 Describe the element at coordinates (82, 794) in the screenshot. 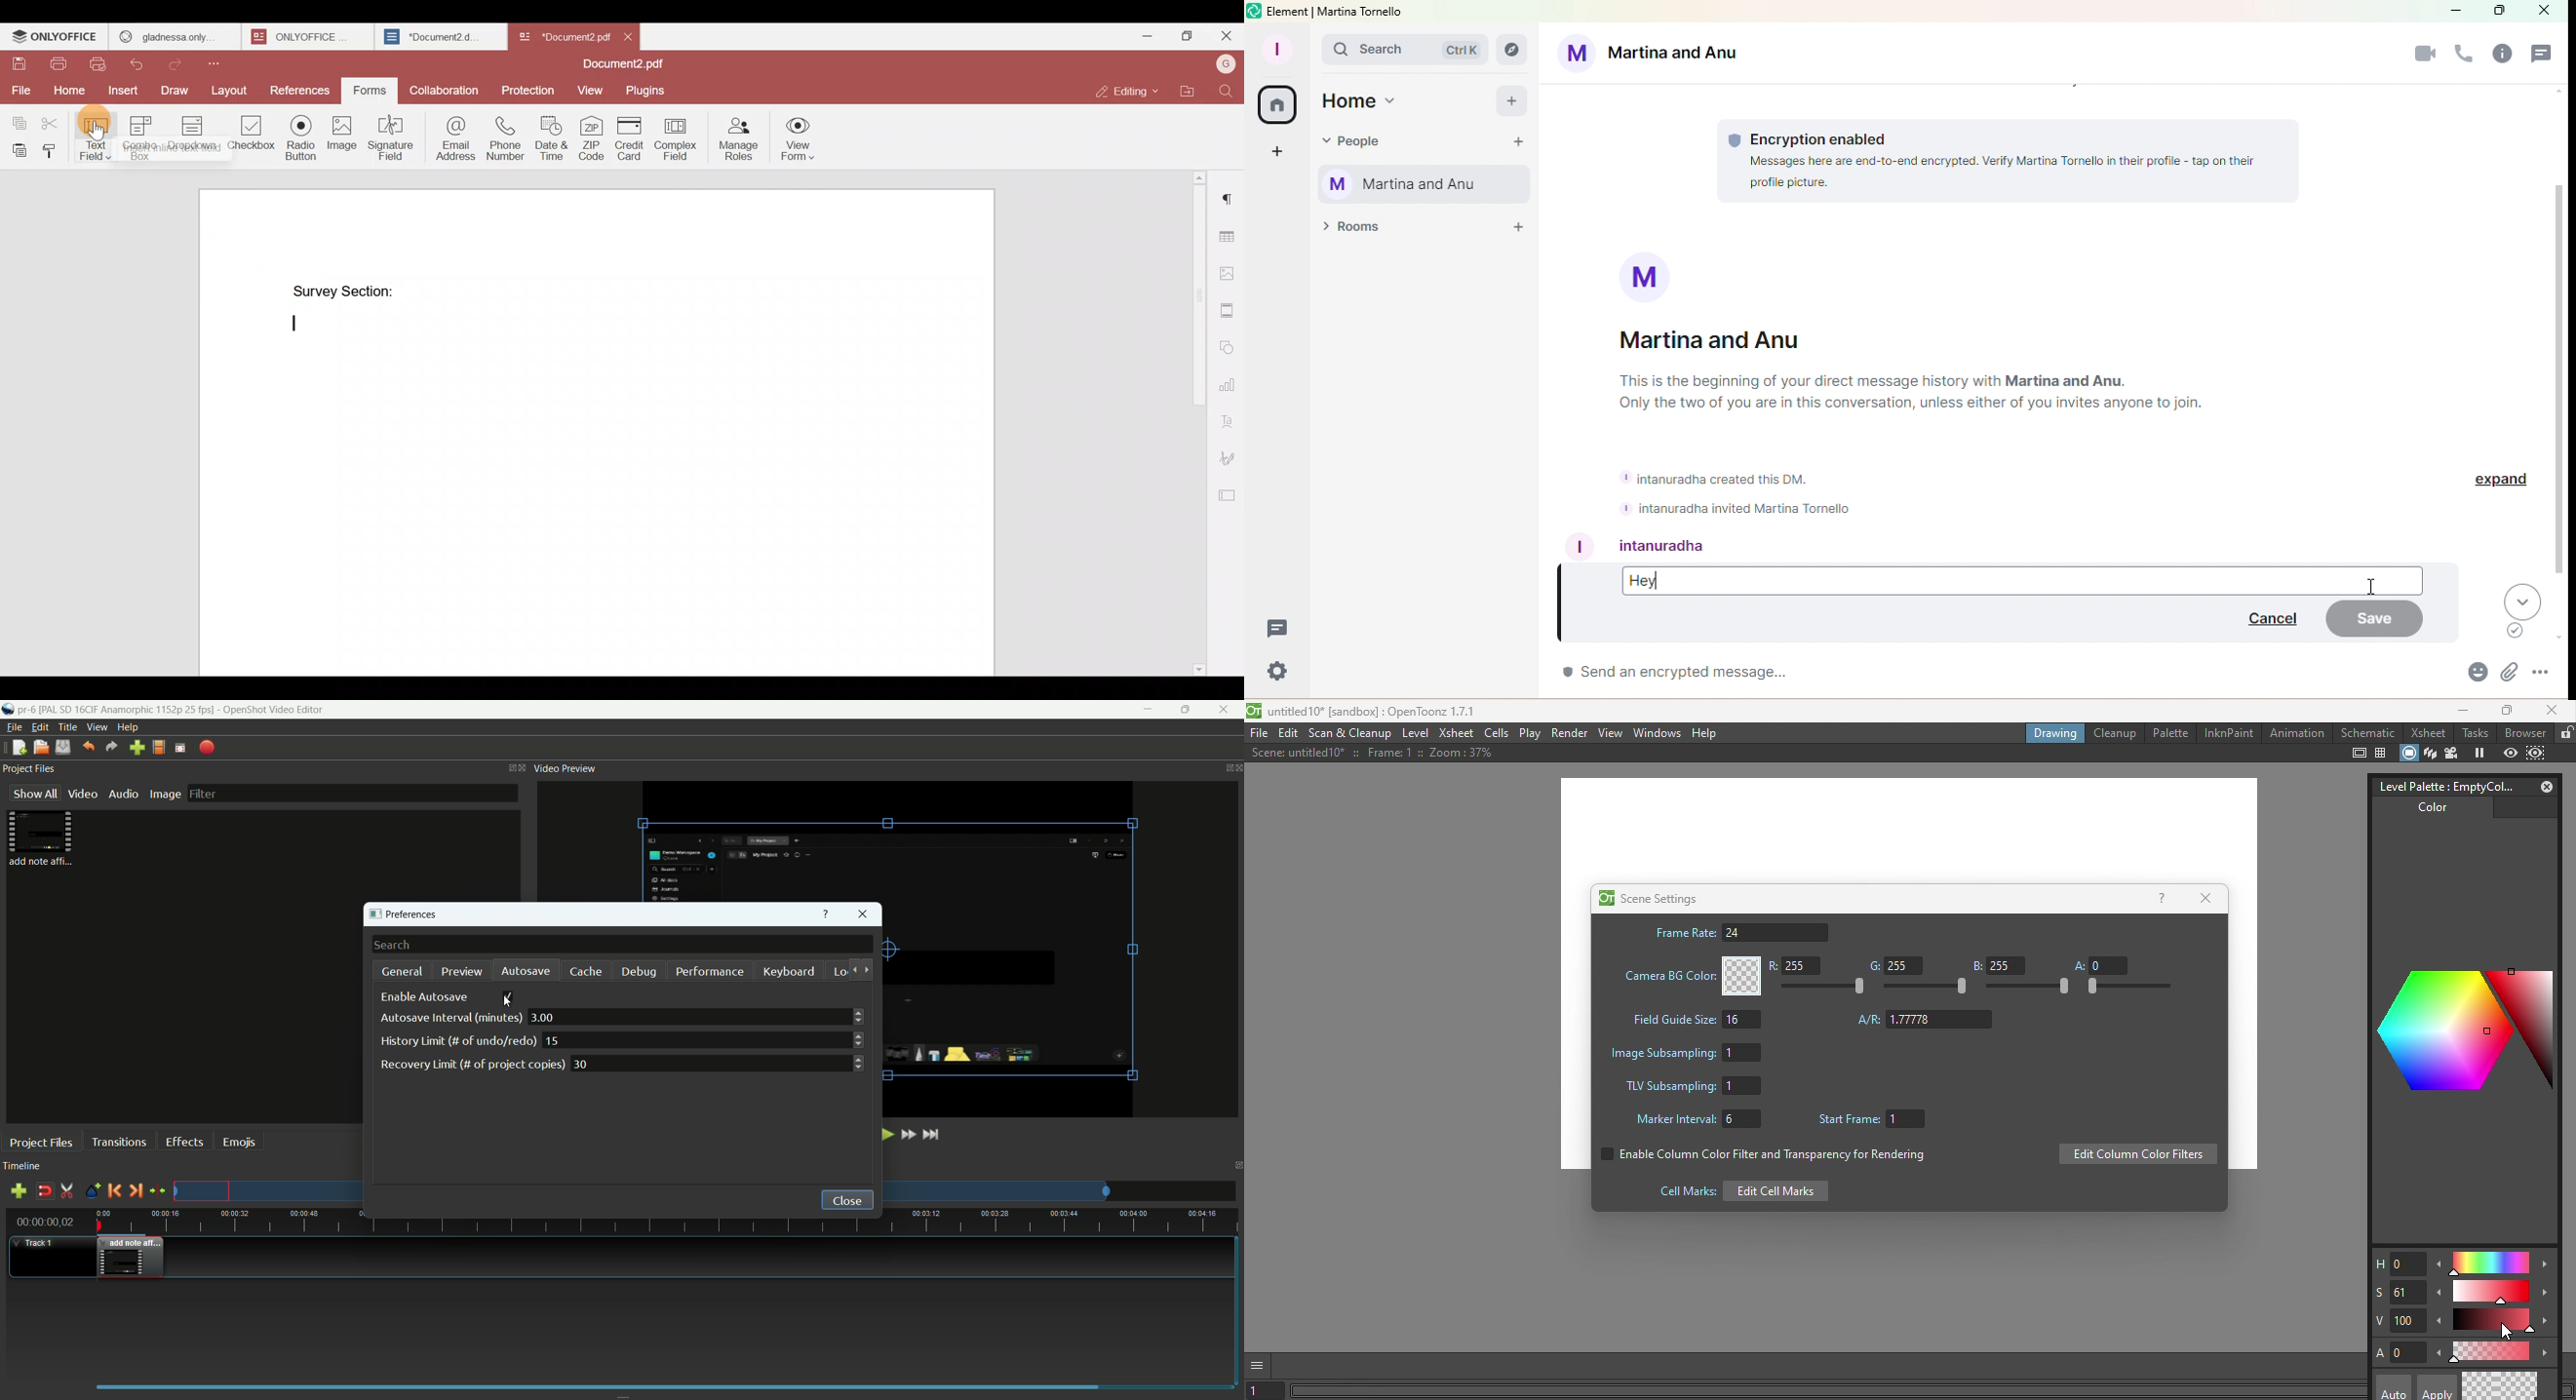

I see `video` at that location.